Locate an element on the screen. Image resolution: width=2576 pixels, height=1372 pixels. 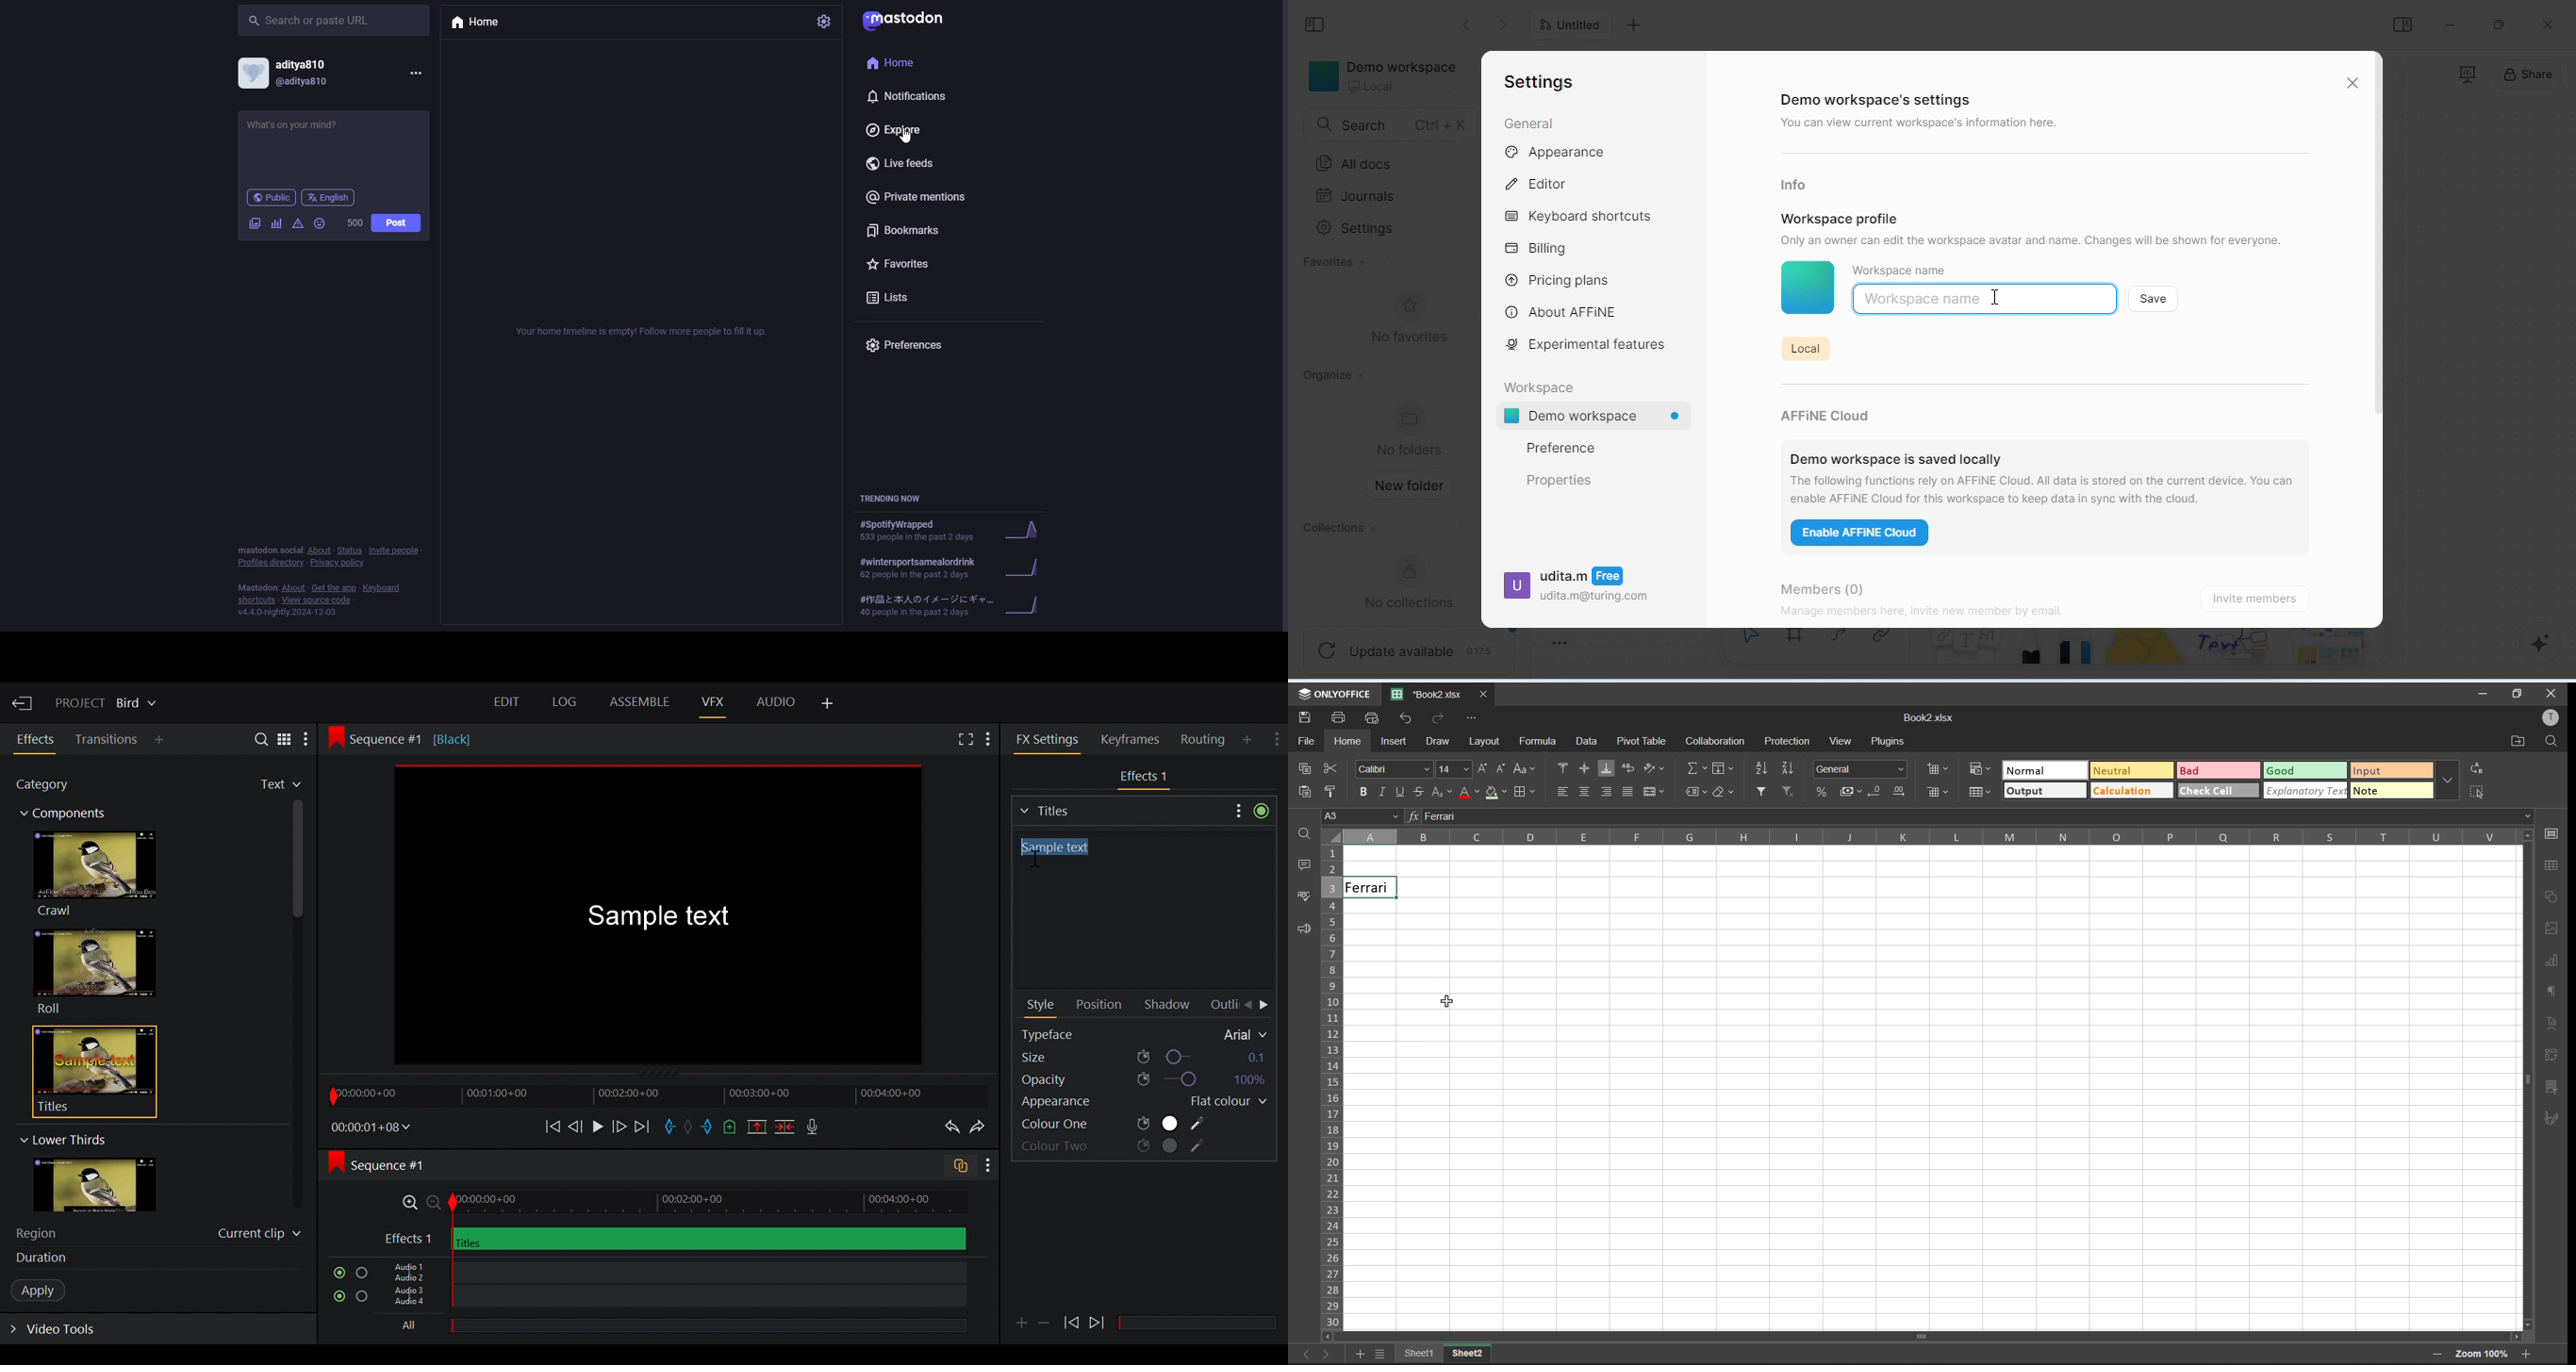
Move Back is located at coordinates (1247, 1006).